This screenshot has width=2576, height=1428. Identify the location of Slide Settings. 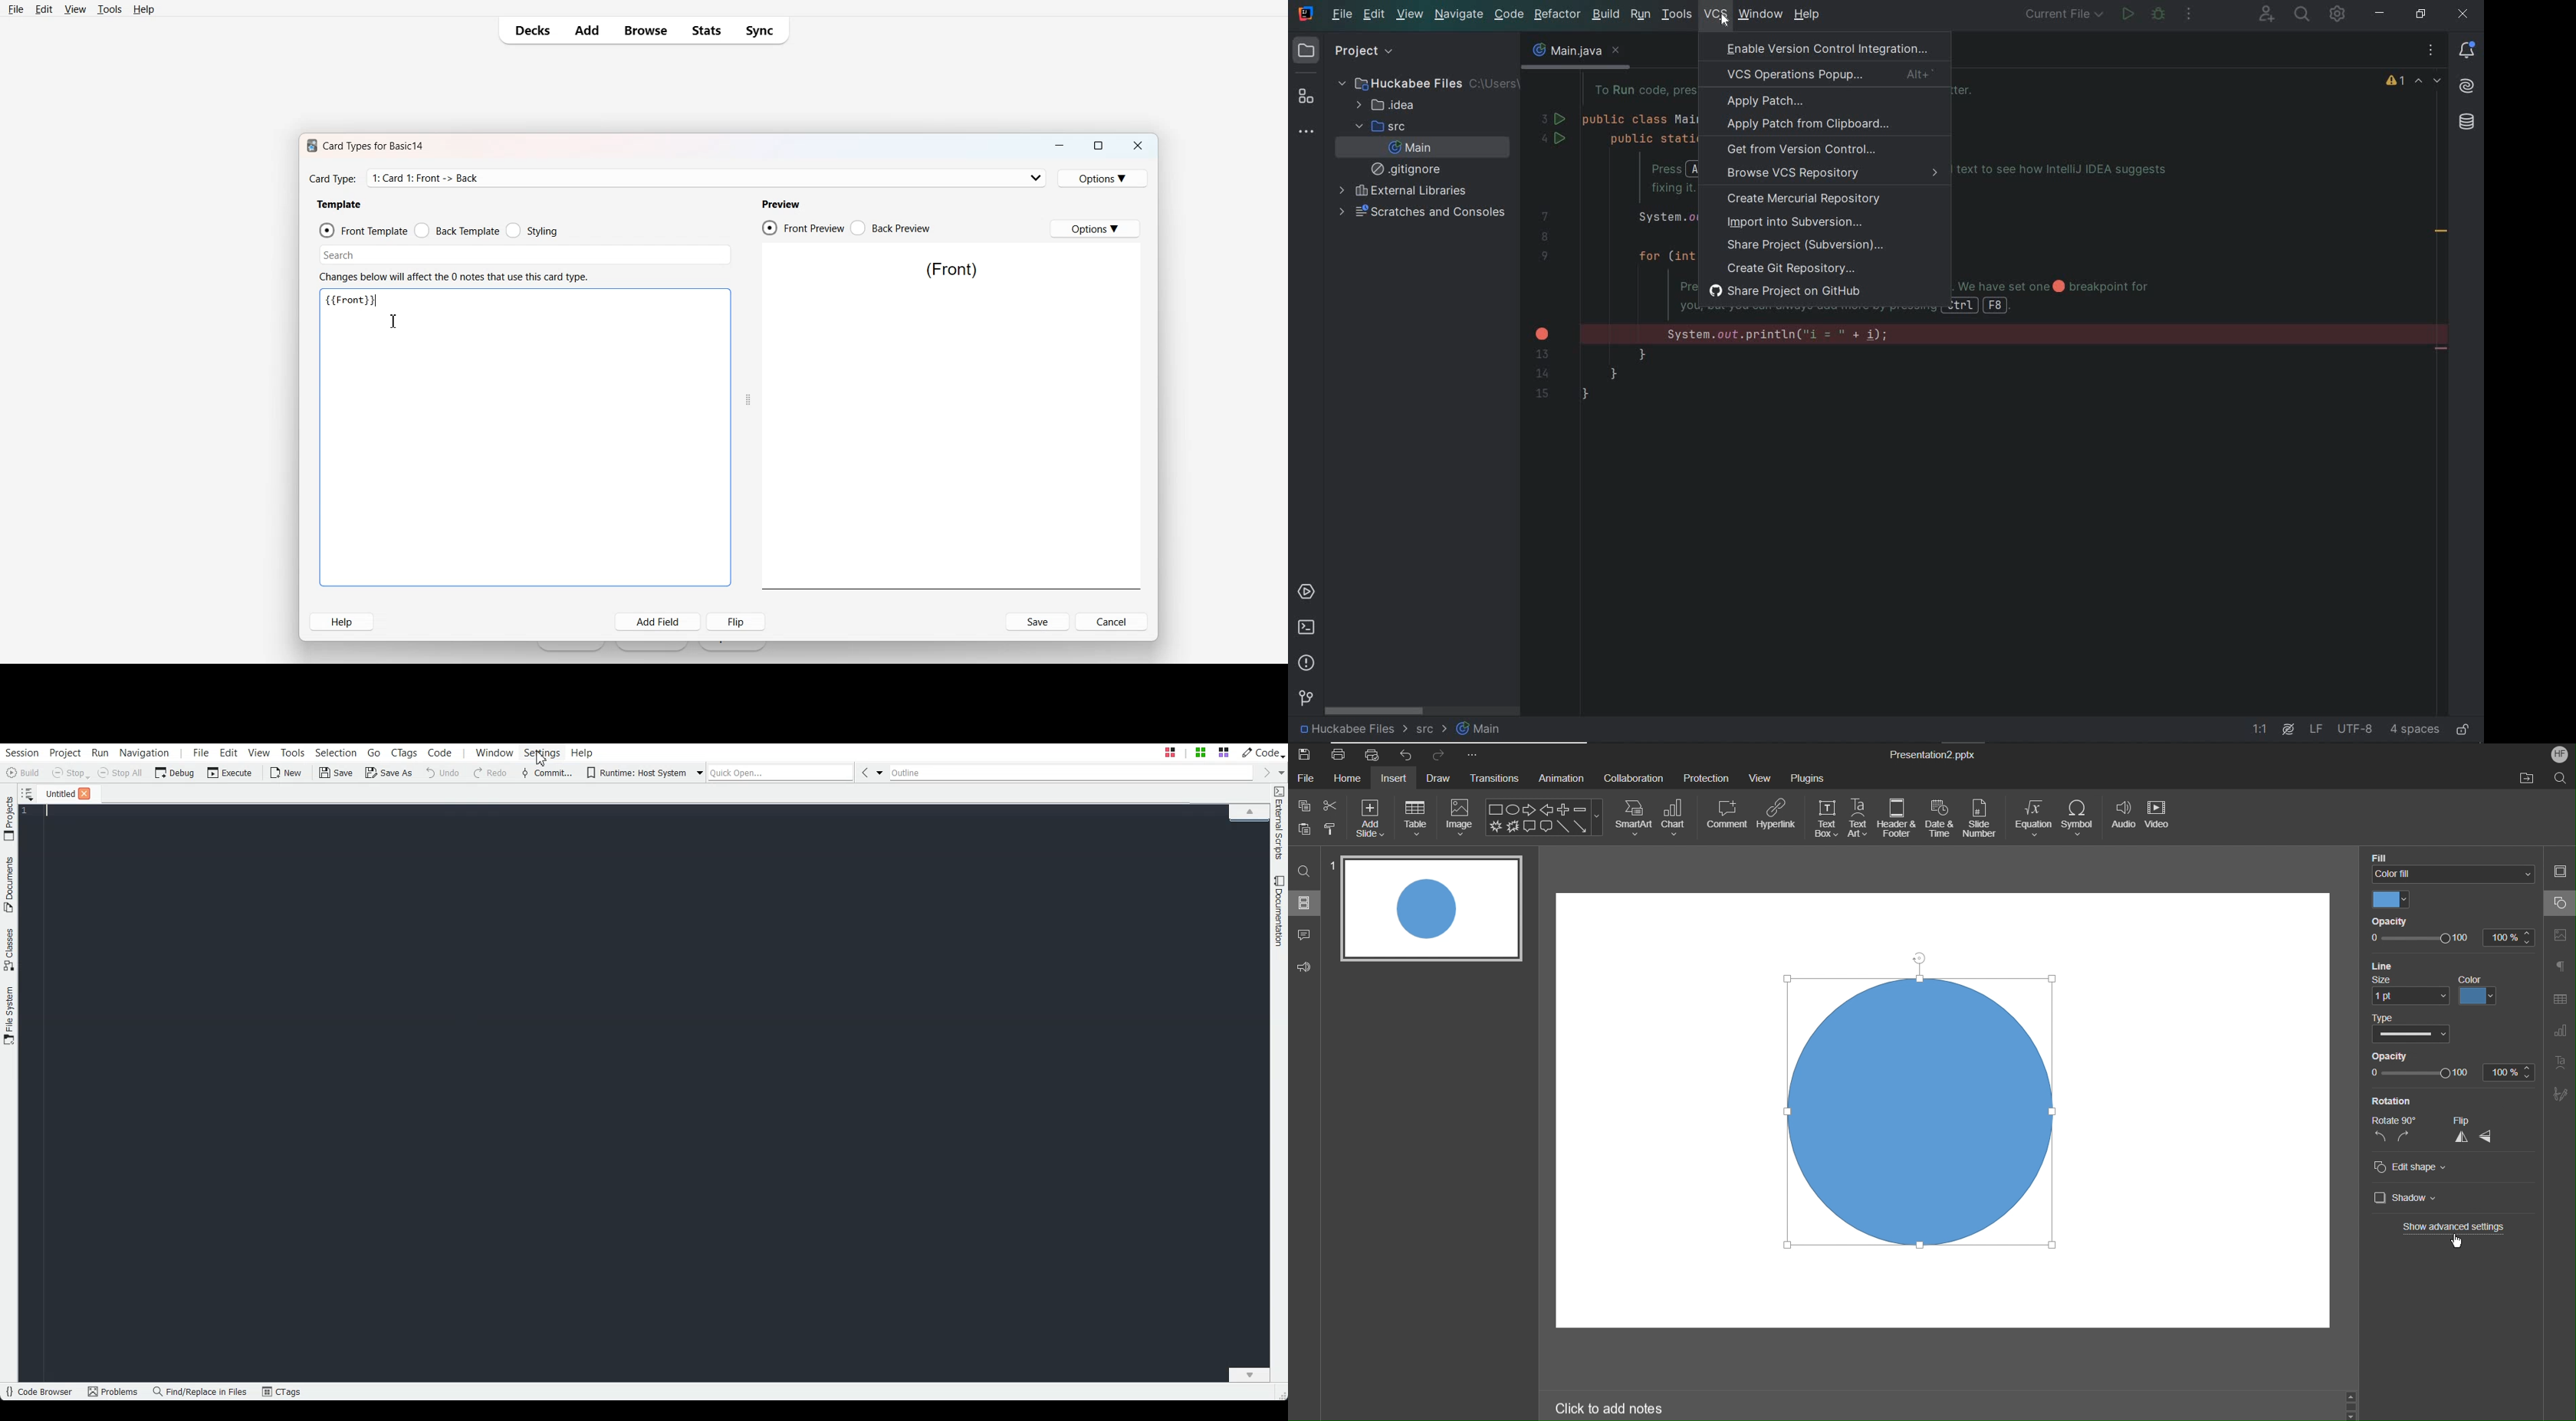
(2560, 874).